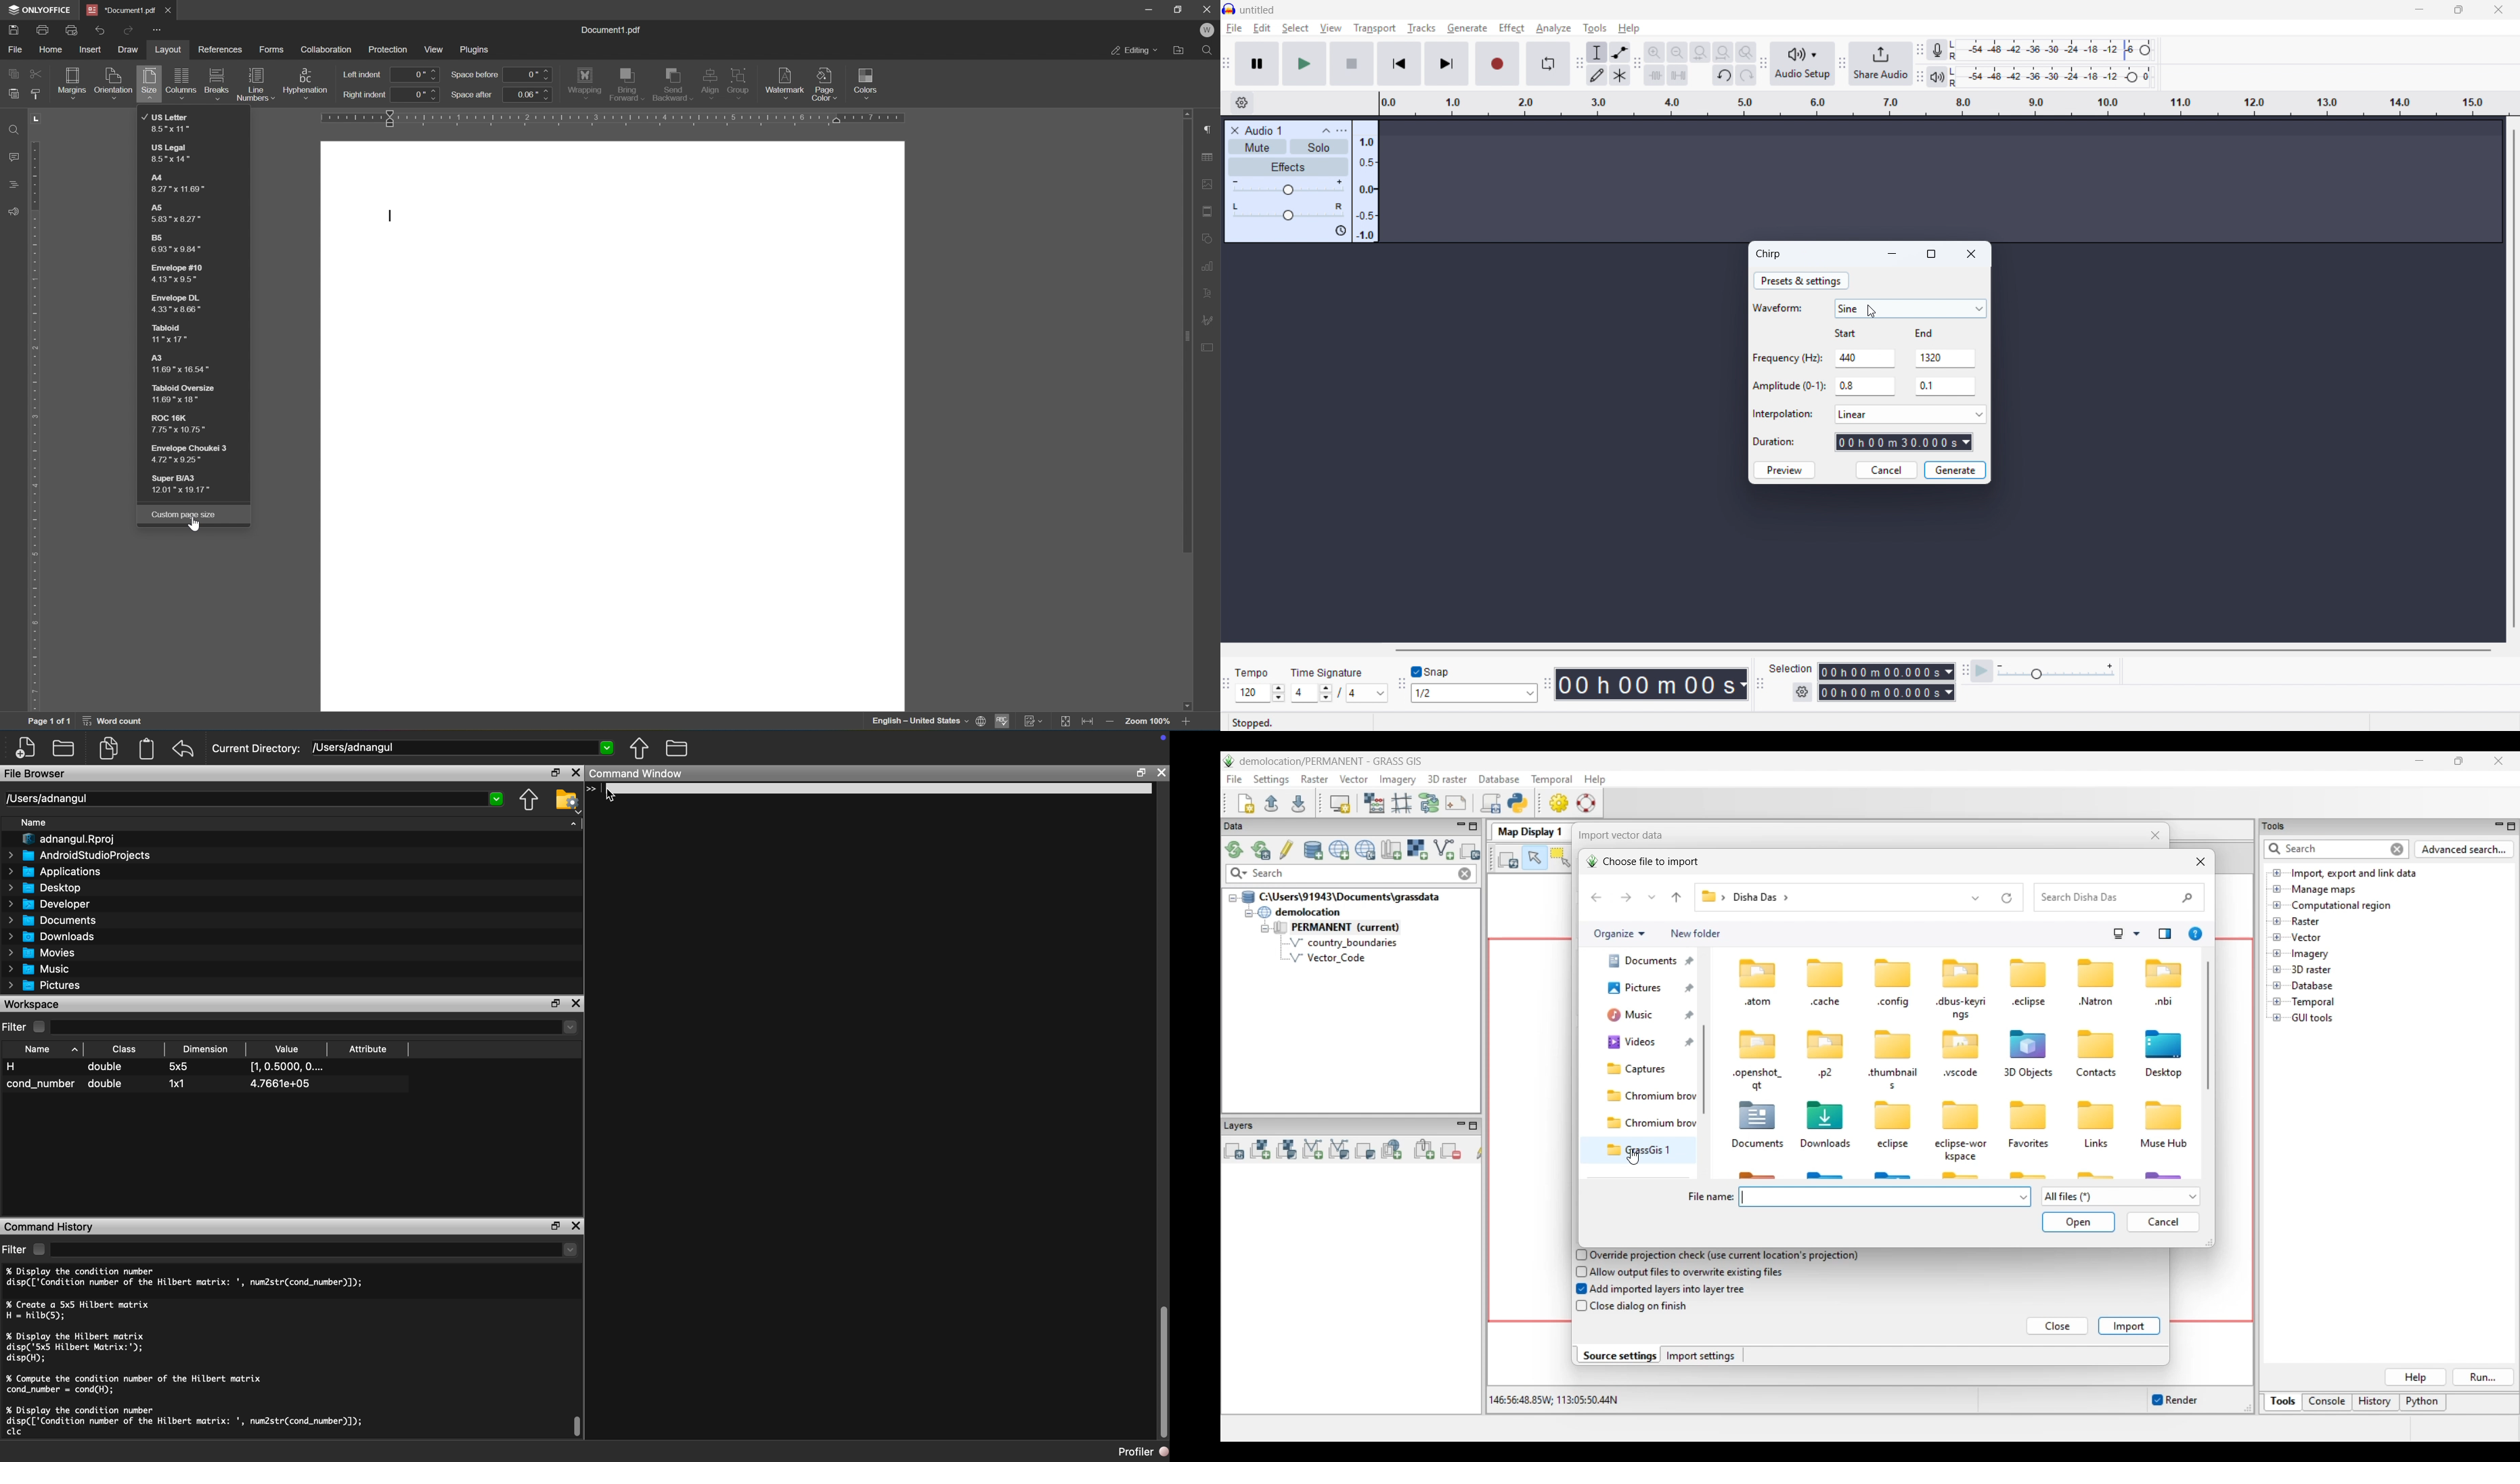 The height and width of the screenshot is (1484, 2520). Describe the element at coordinates (1547, 63) in the screenshot. I see `Enable looping ` at that location.